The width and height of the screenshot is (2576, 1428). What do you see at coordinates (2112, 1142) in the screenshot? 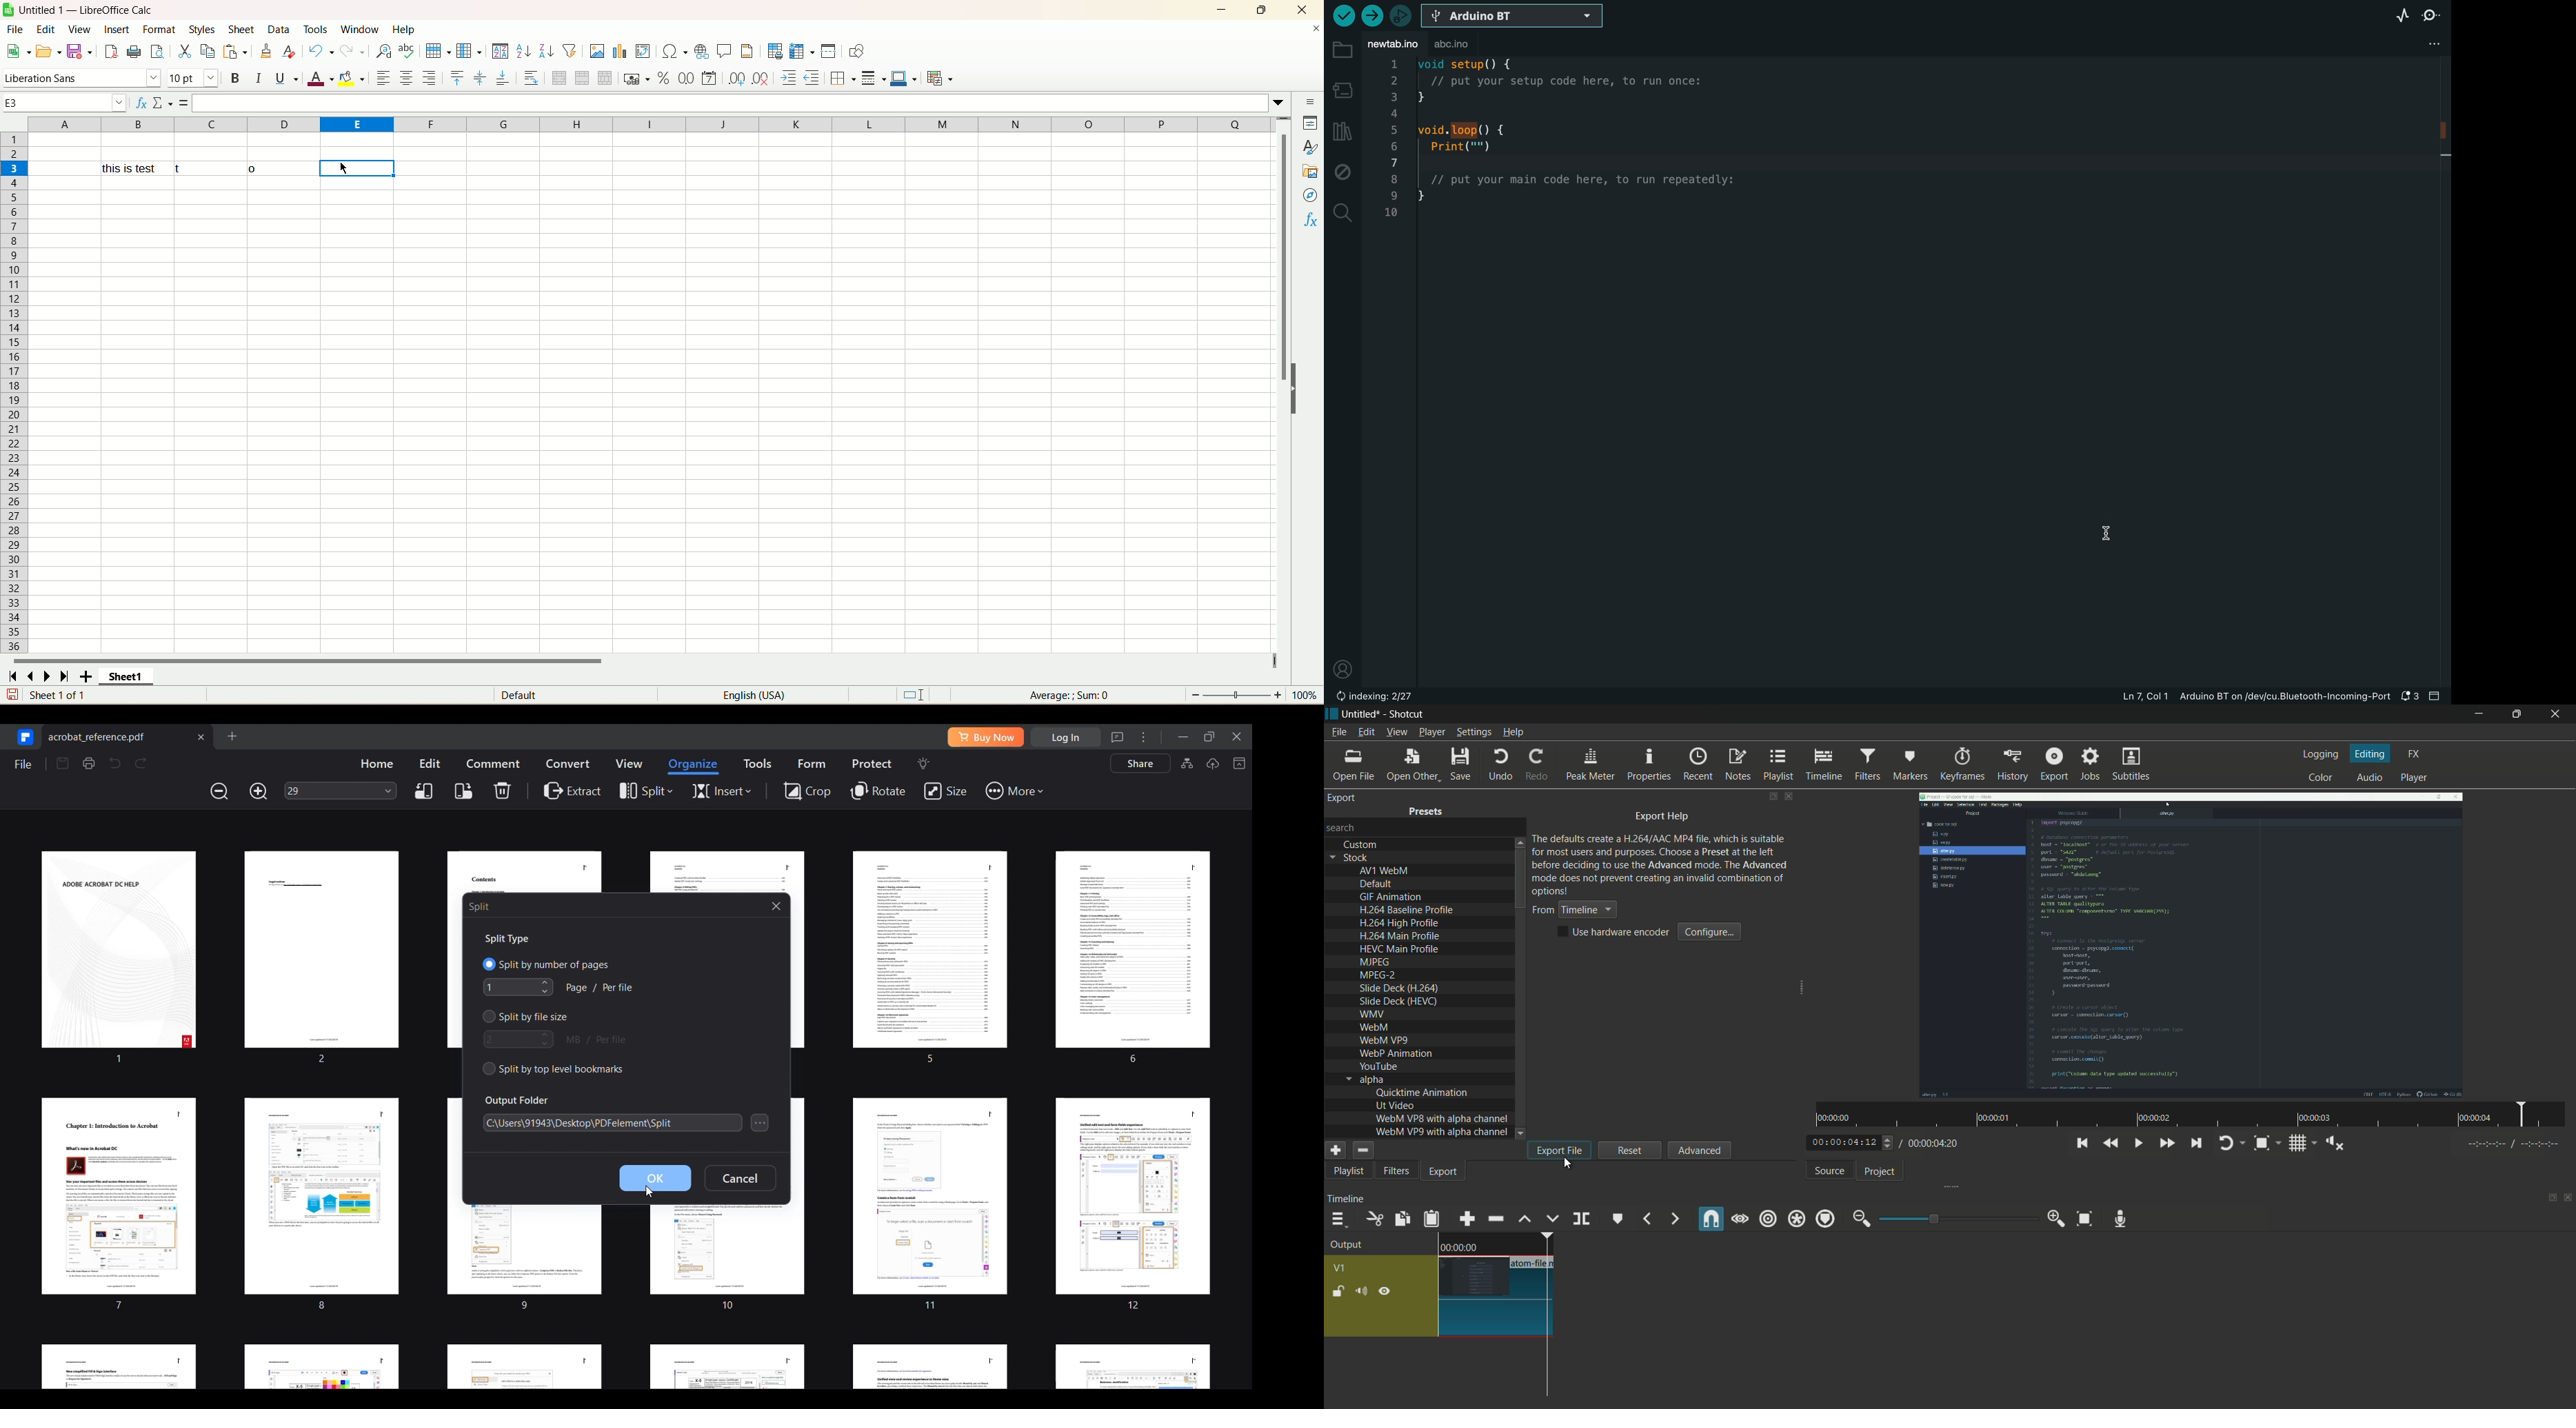
I see `quickly play backward` at bounding box center [2112, 1142].